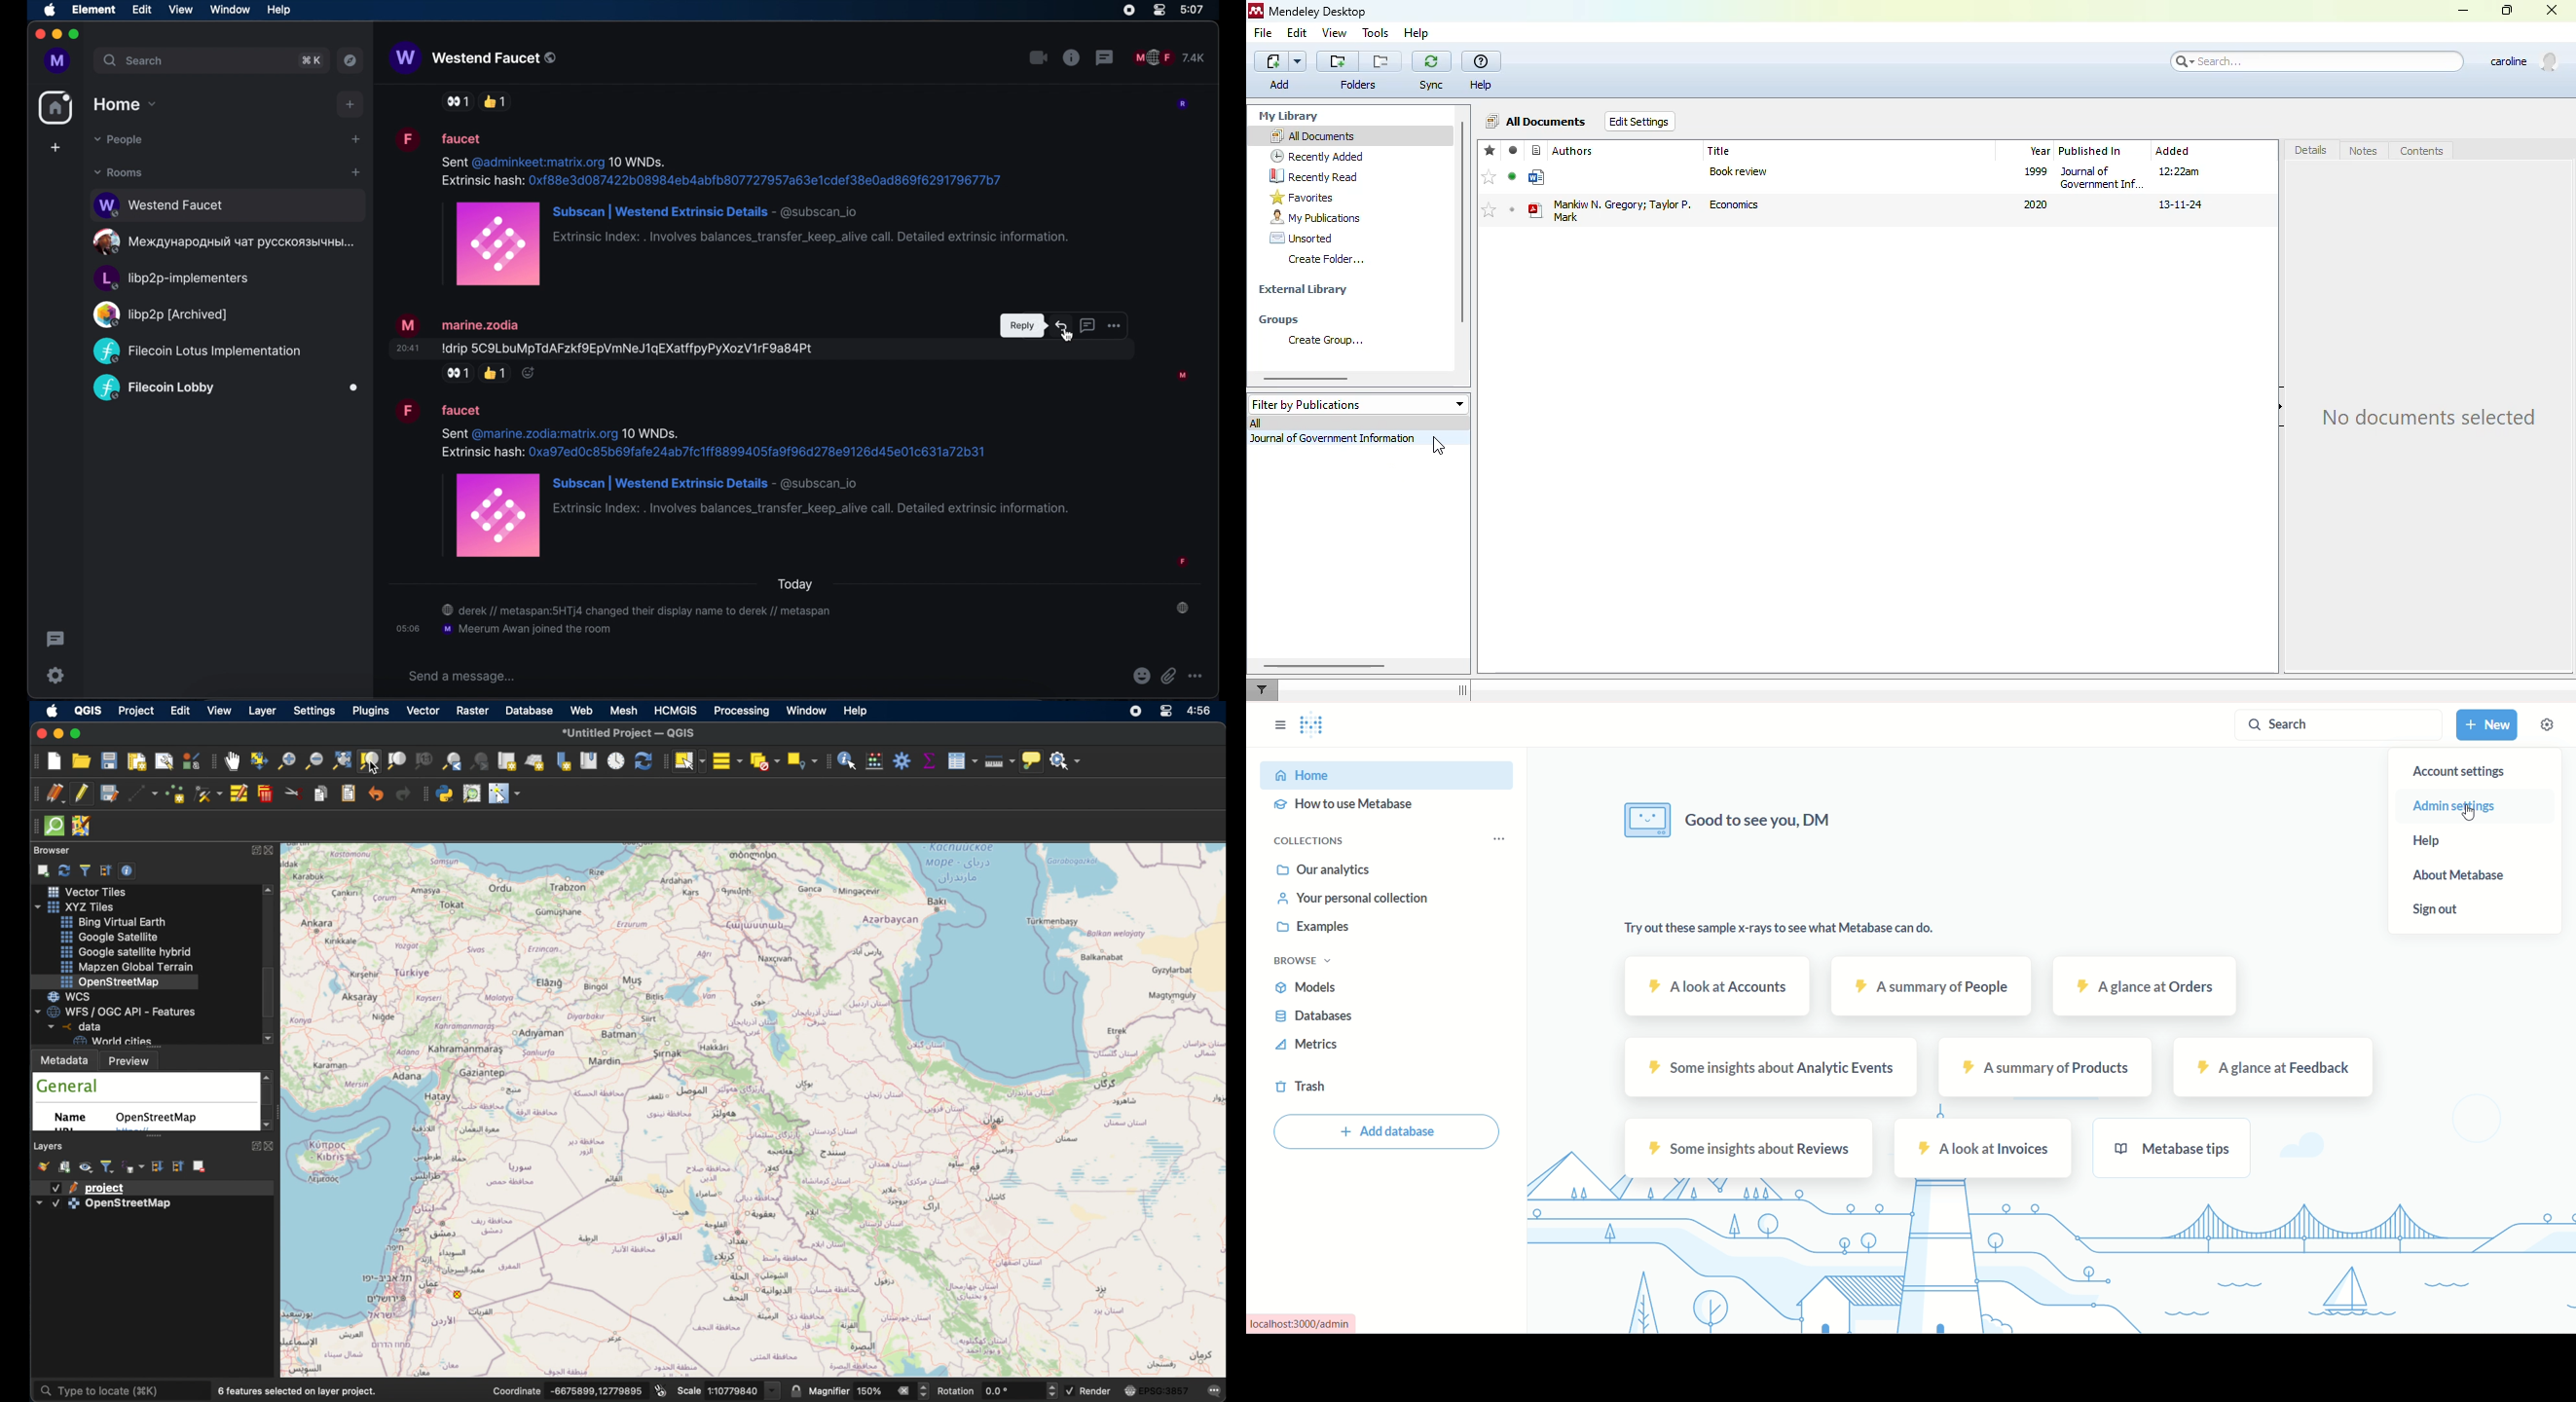  I want to click on refresh, so click(64, 869).